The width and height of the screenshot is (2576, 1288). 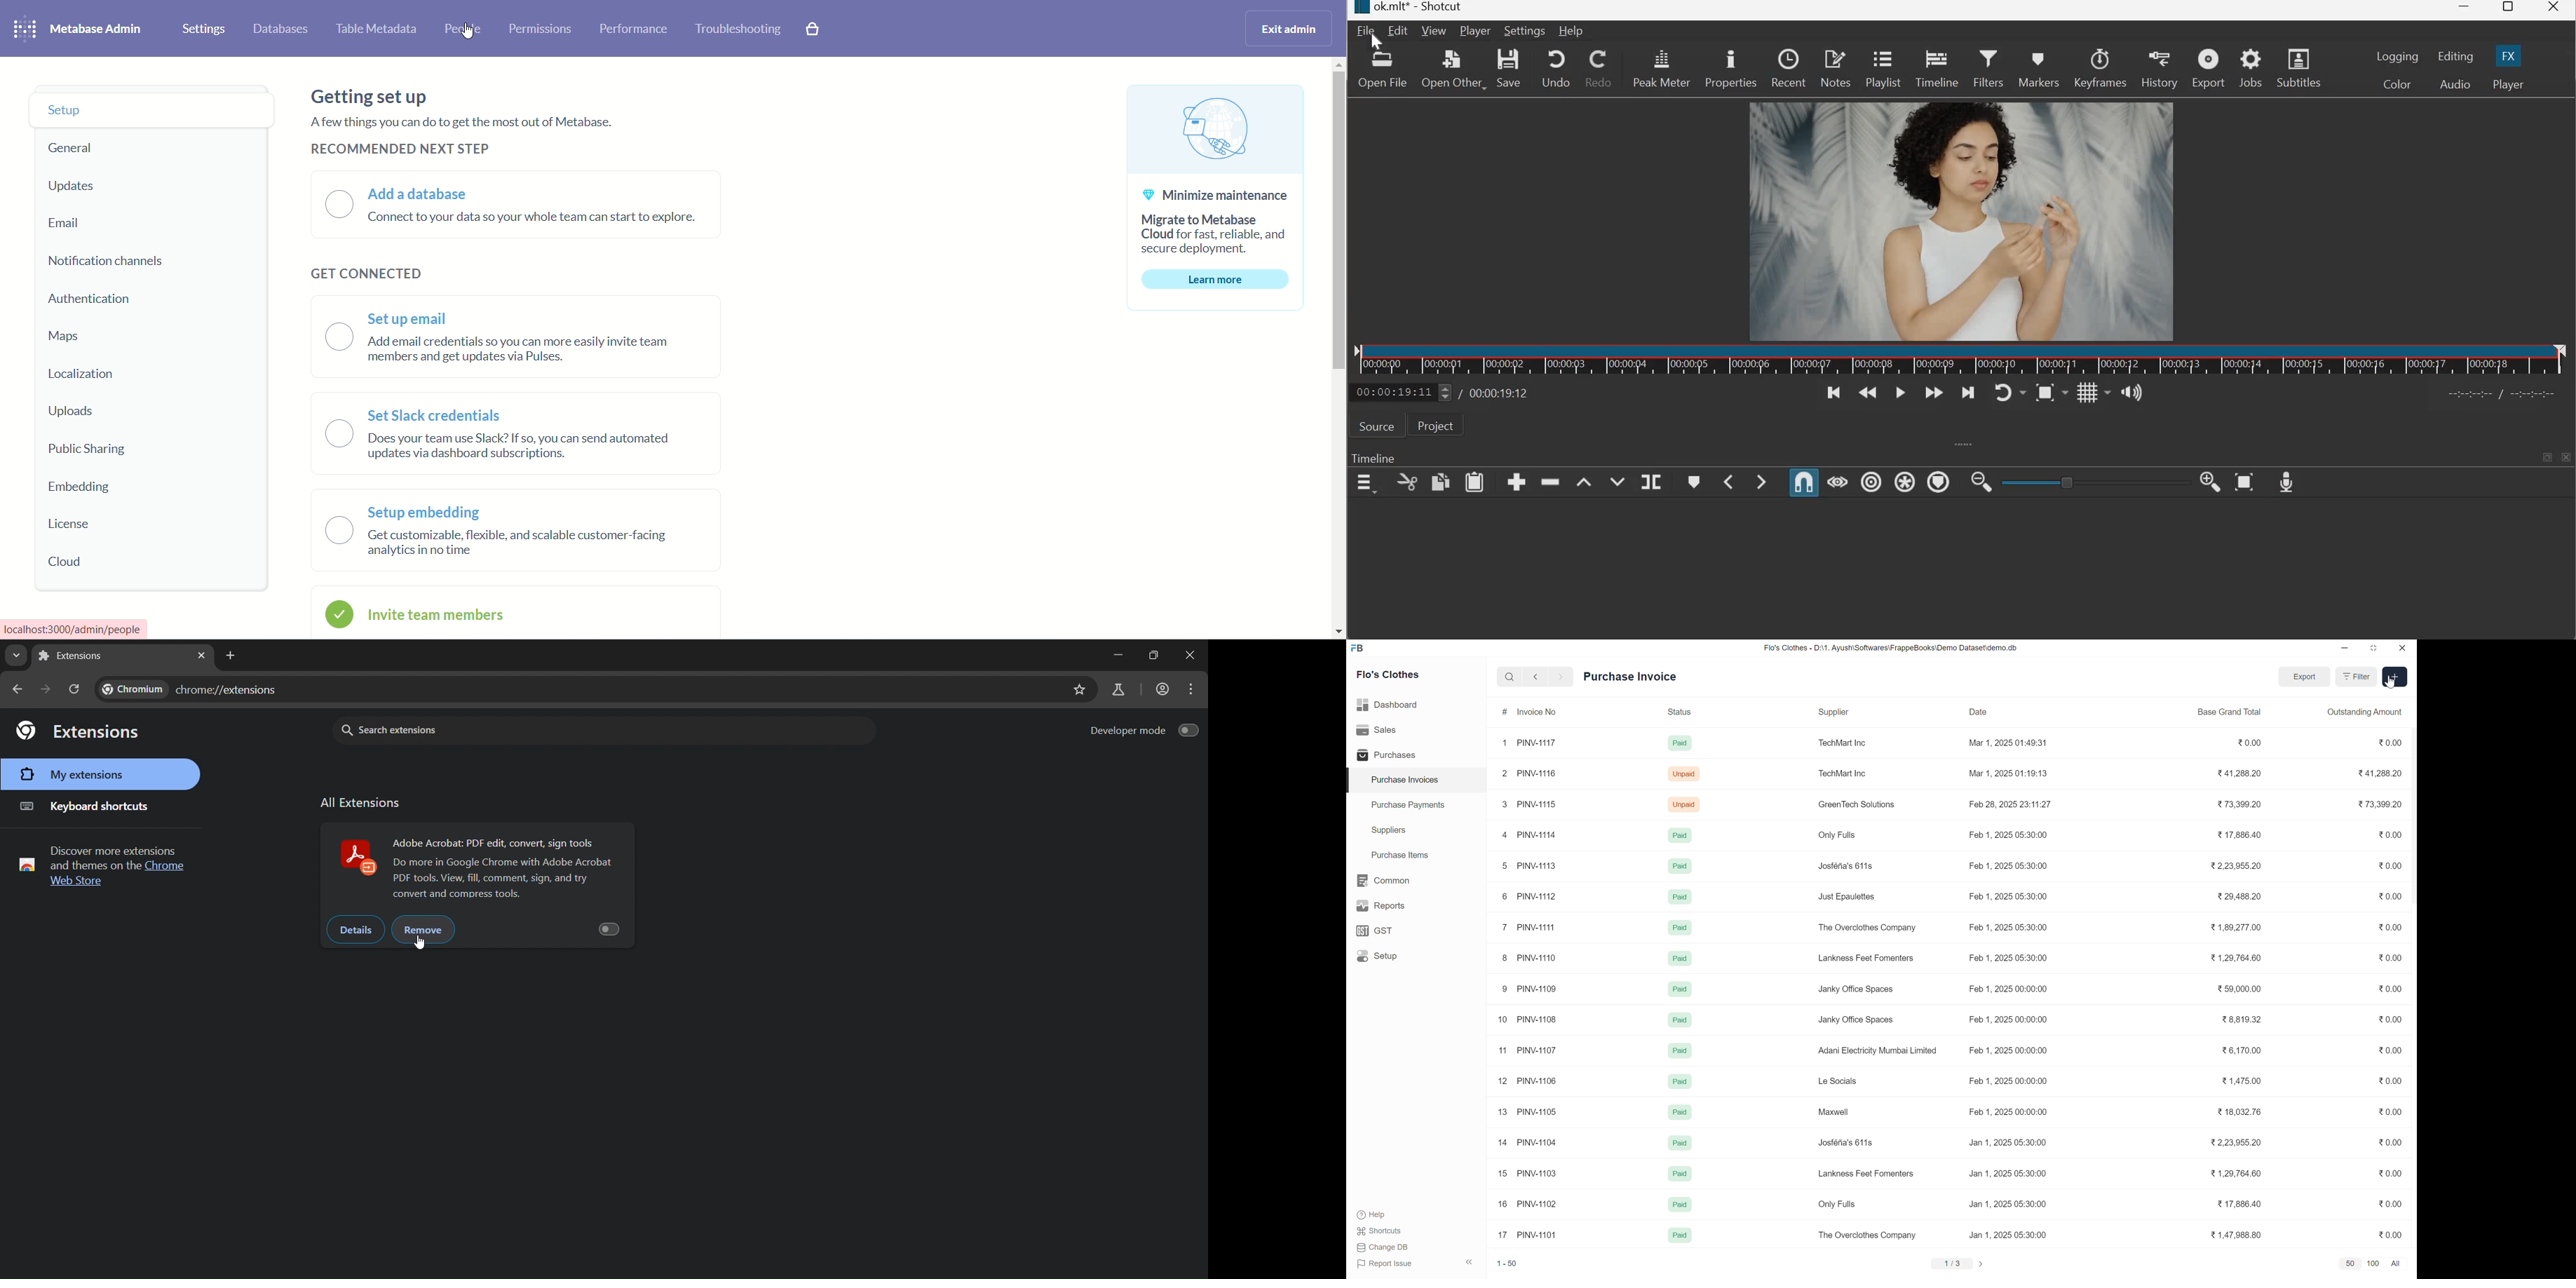 What do you see at coordinates (1939, 484) in the screenshot?
I see `Ripple Markers` at bounding box center [1939, 484].